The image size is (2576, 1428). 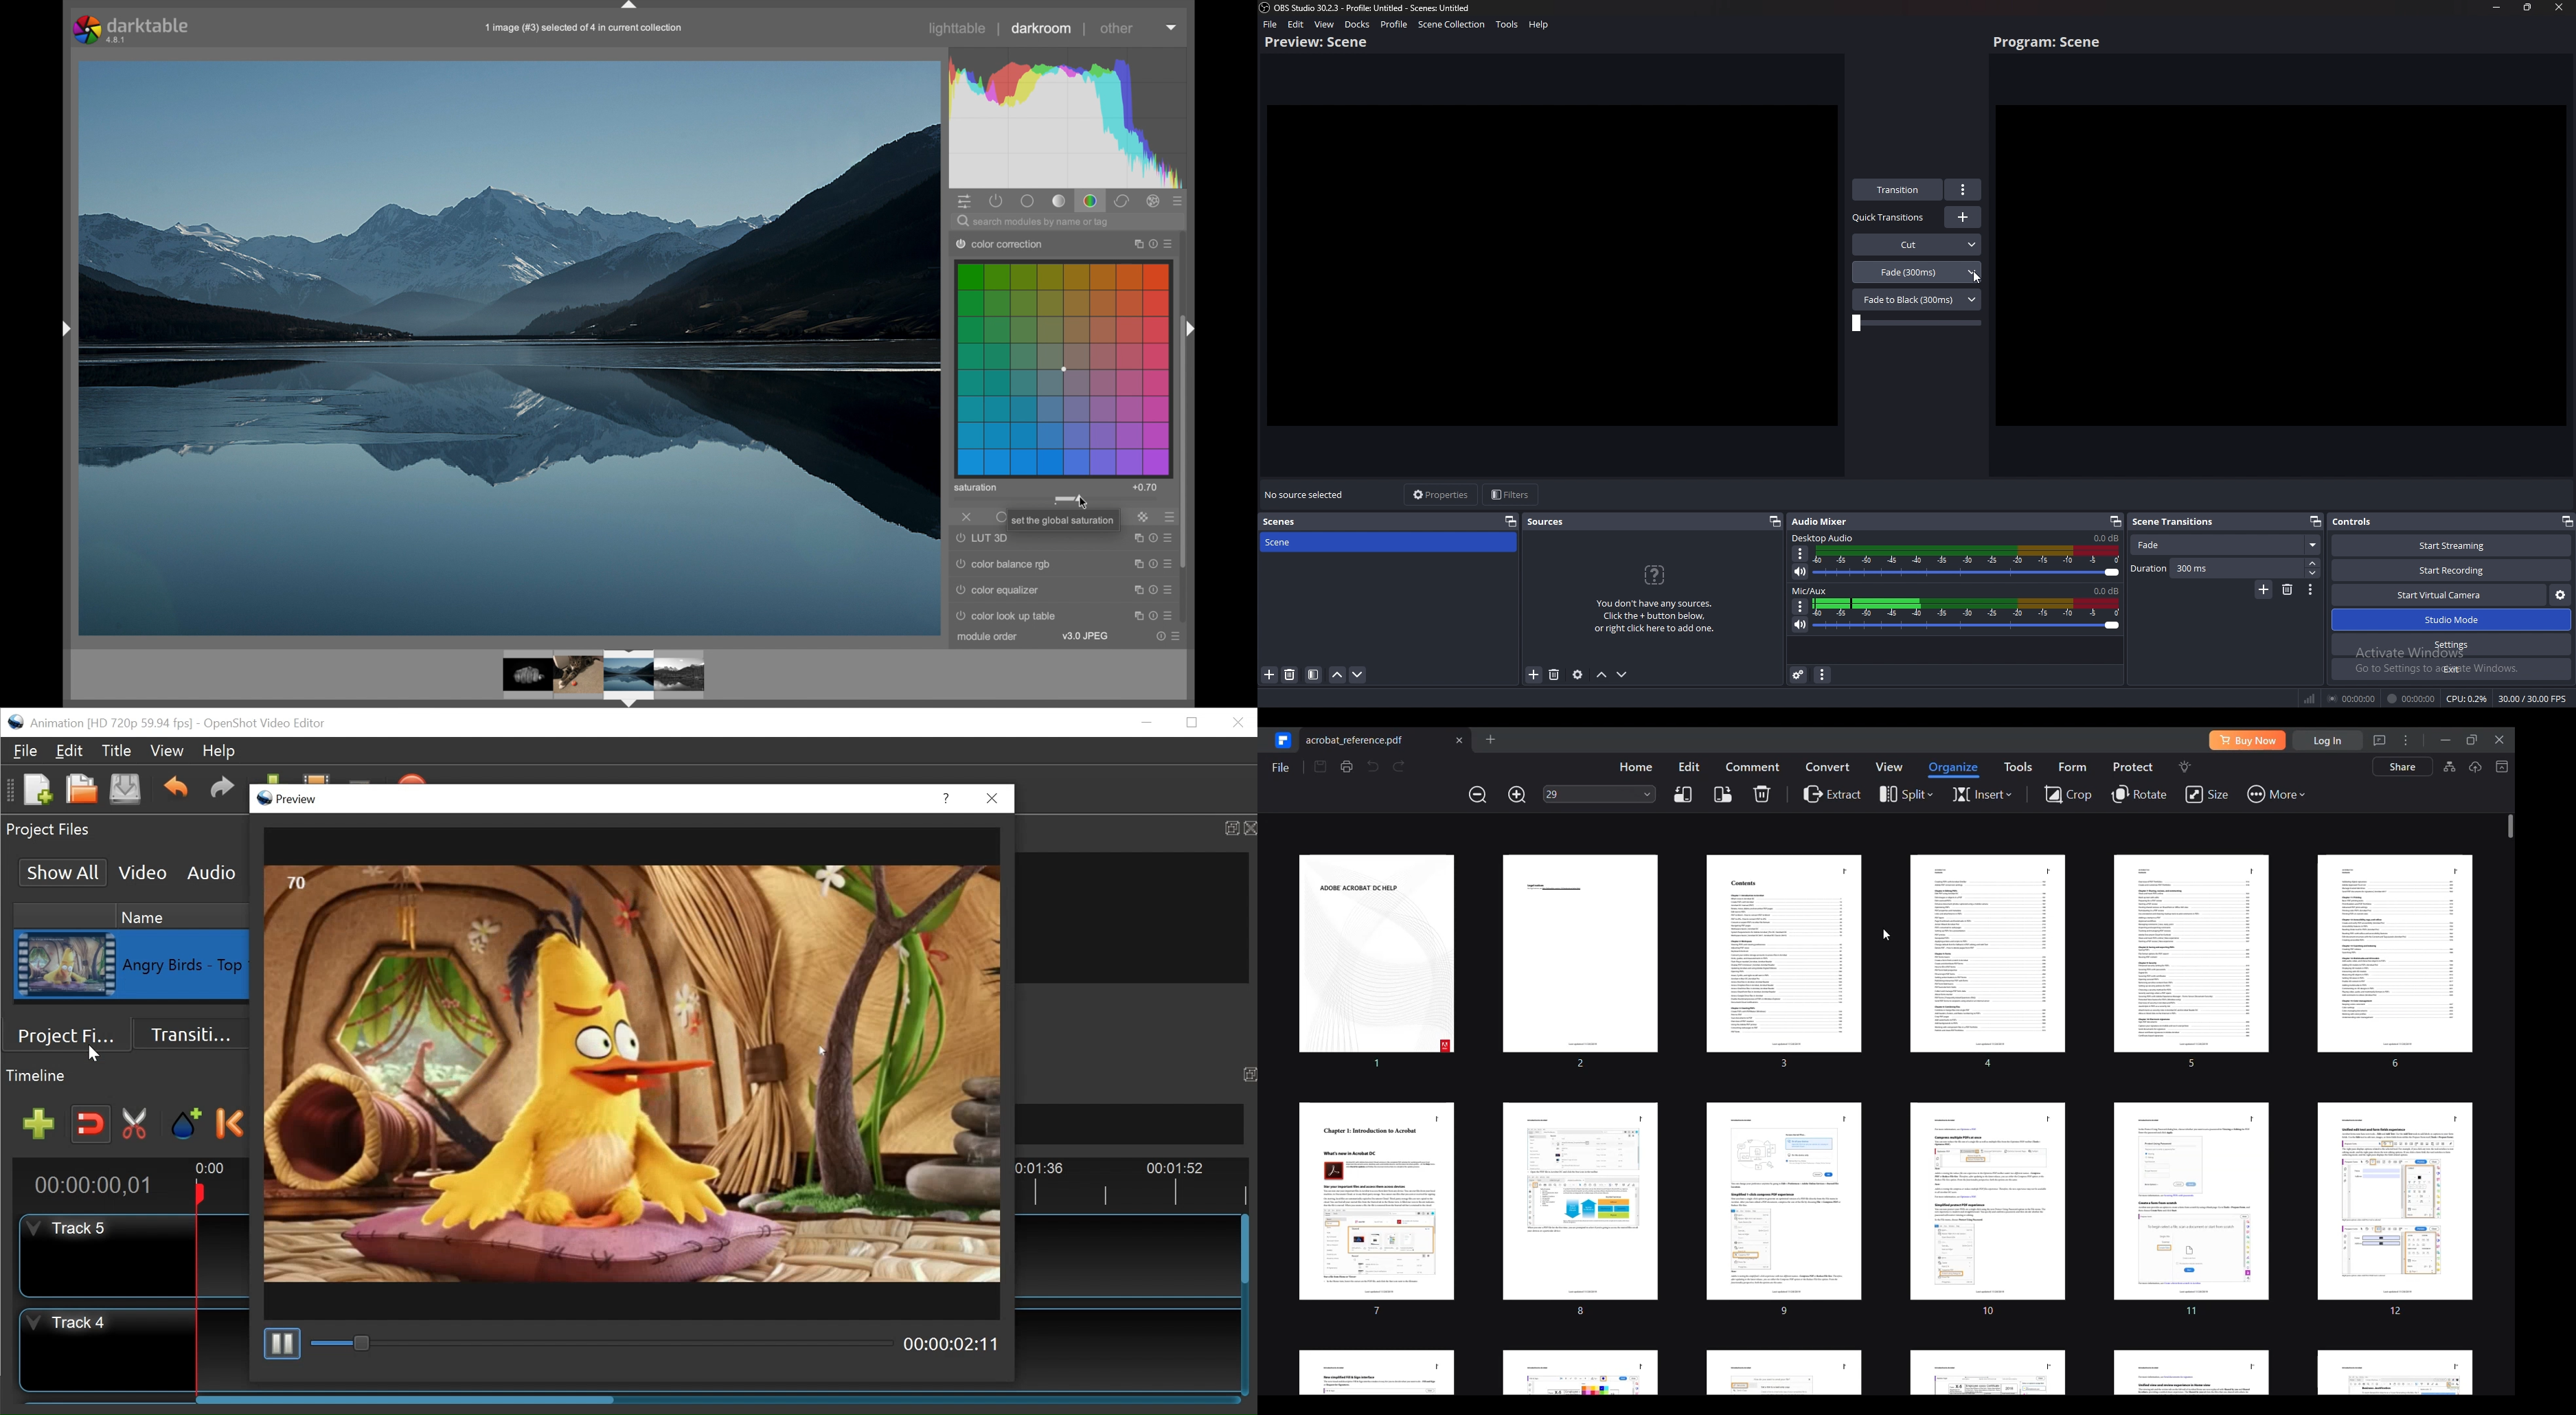 I want to click on Help, so click(x=949, y=799).